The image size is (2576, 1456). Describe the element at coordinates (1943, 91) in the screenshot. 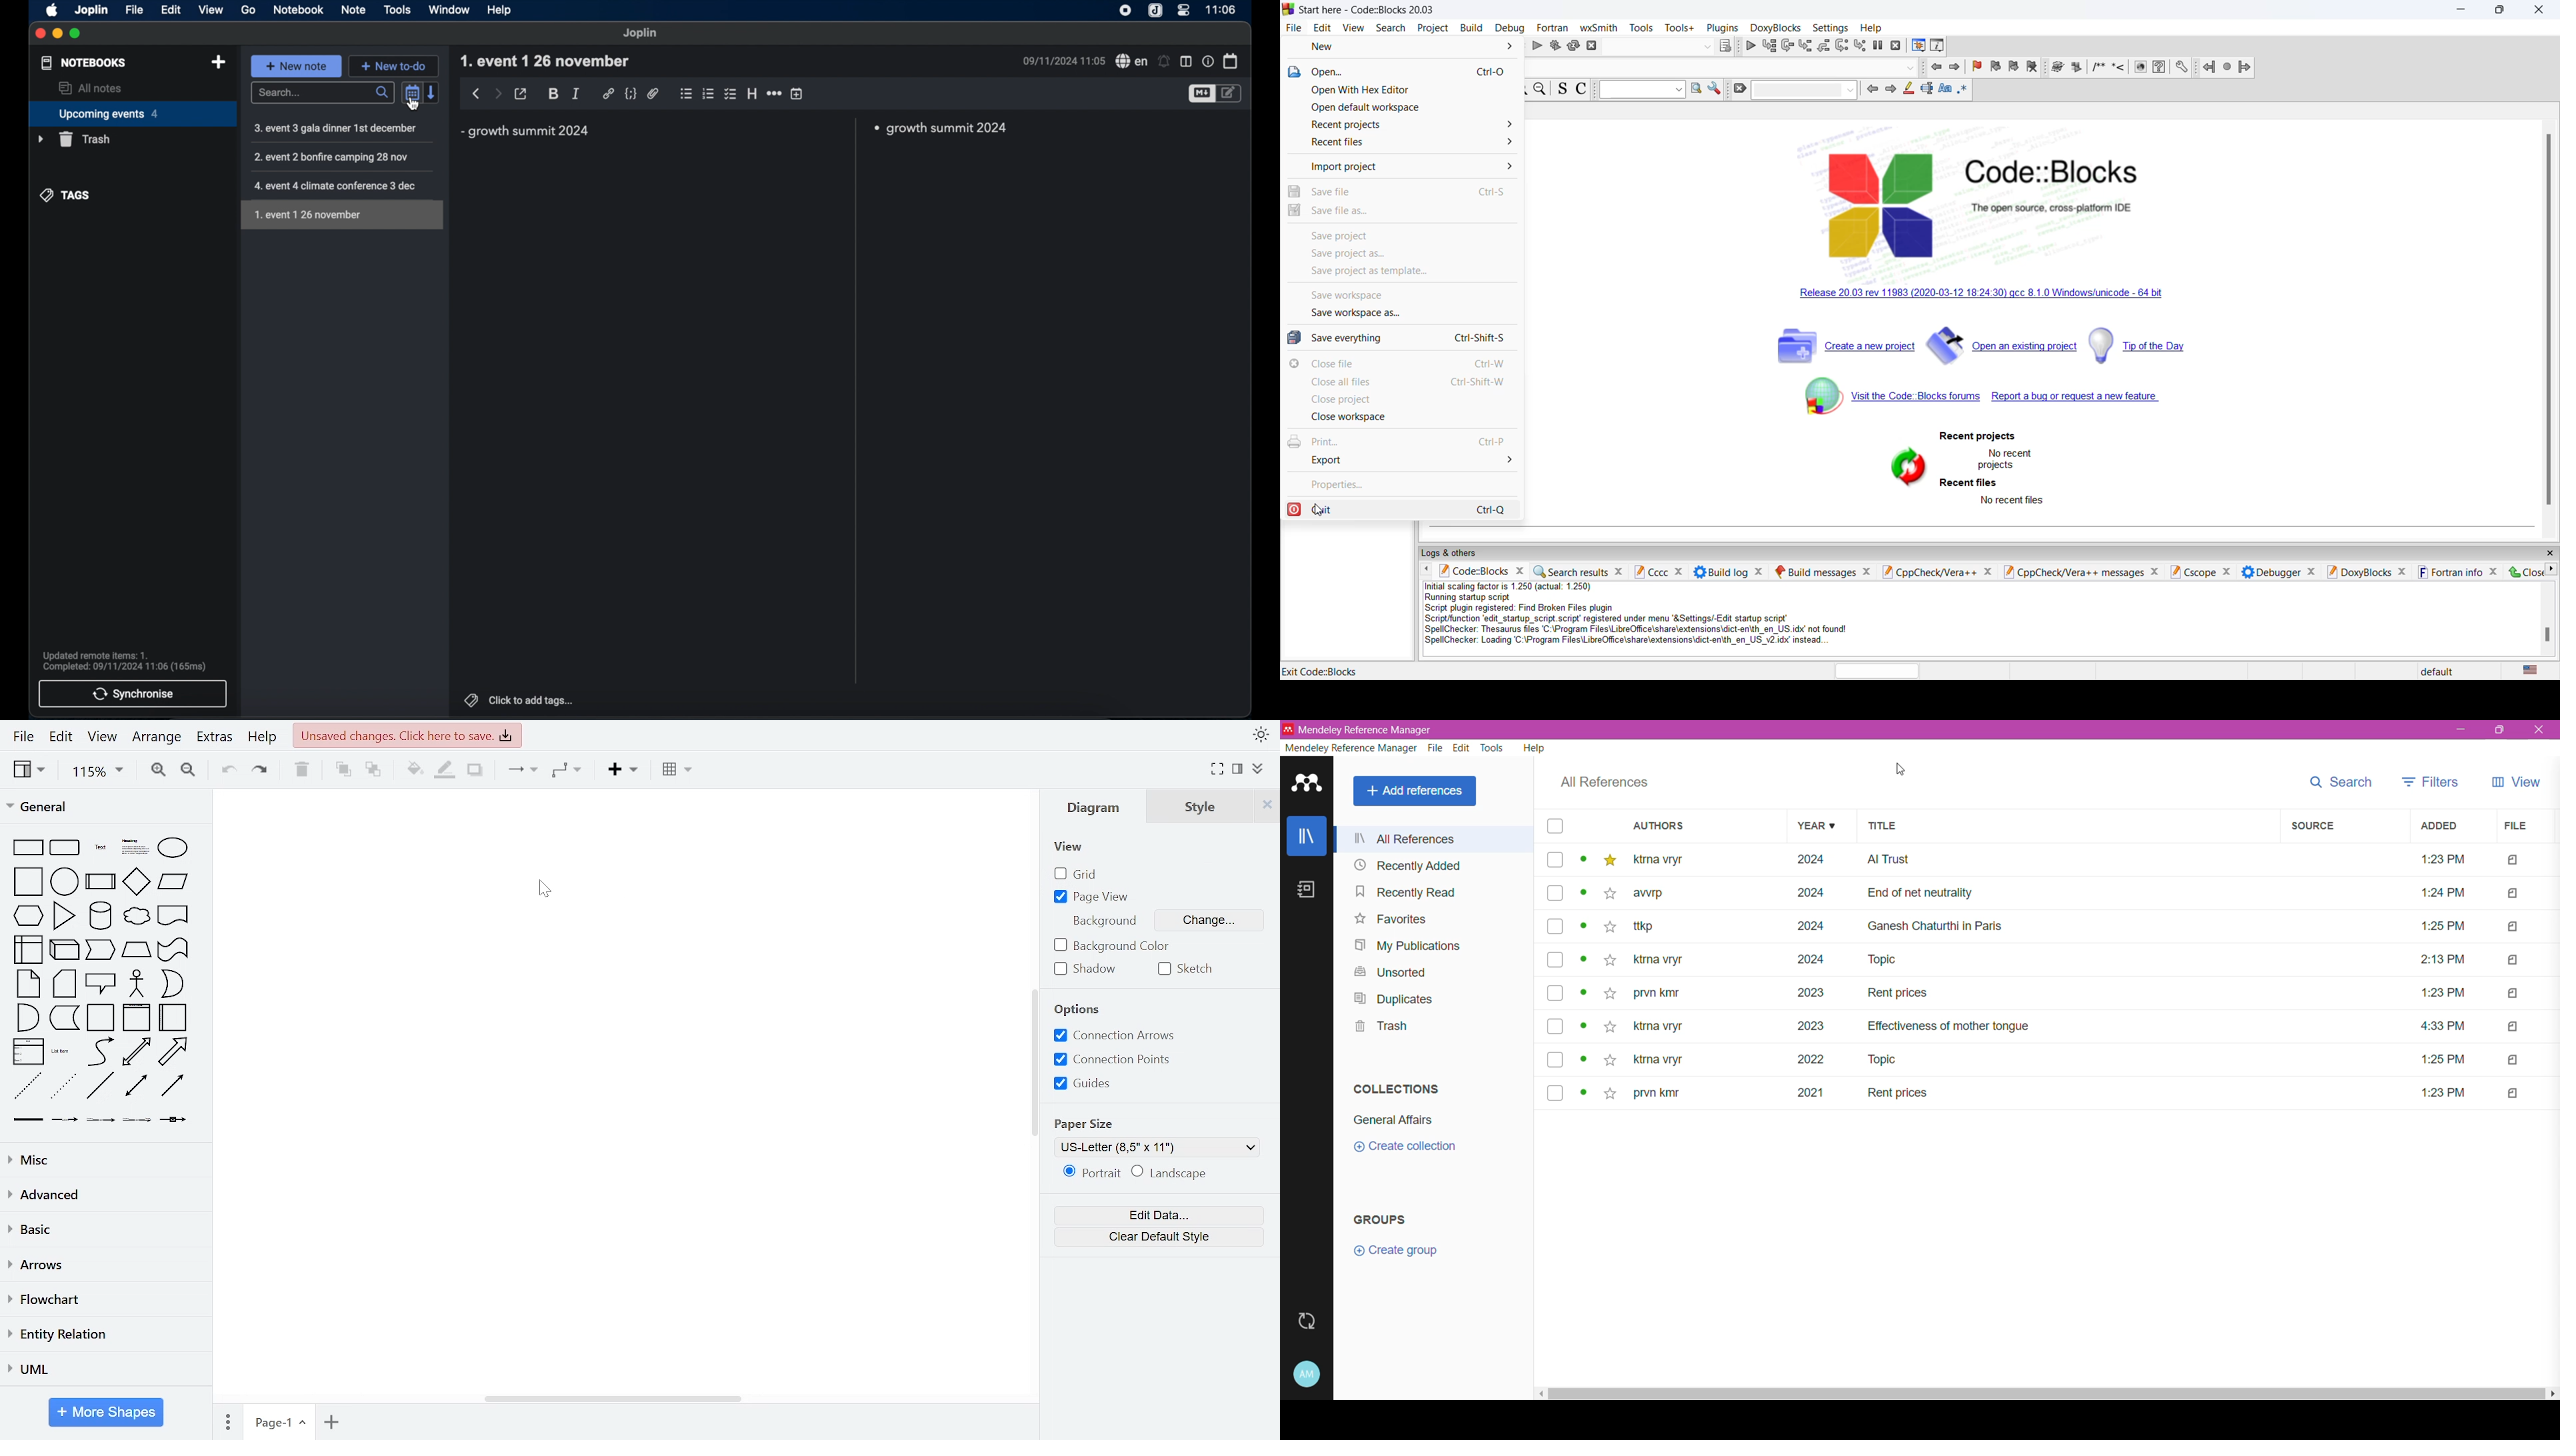

I see `match case` at that location.